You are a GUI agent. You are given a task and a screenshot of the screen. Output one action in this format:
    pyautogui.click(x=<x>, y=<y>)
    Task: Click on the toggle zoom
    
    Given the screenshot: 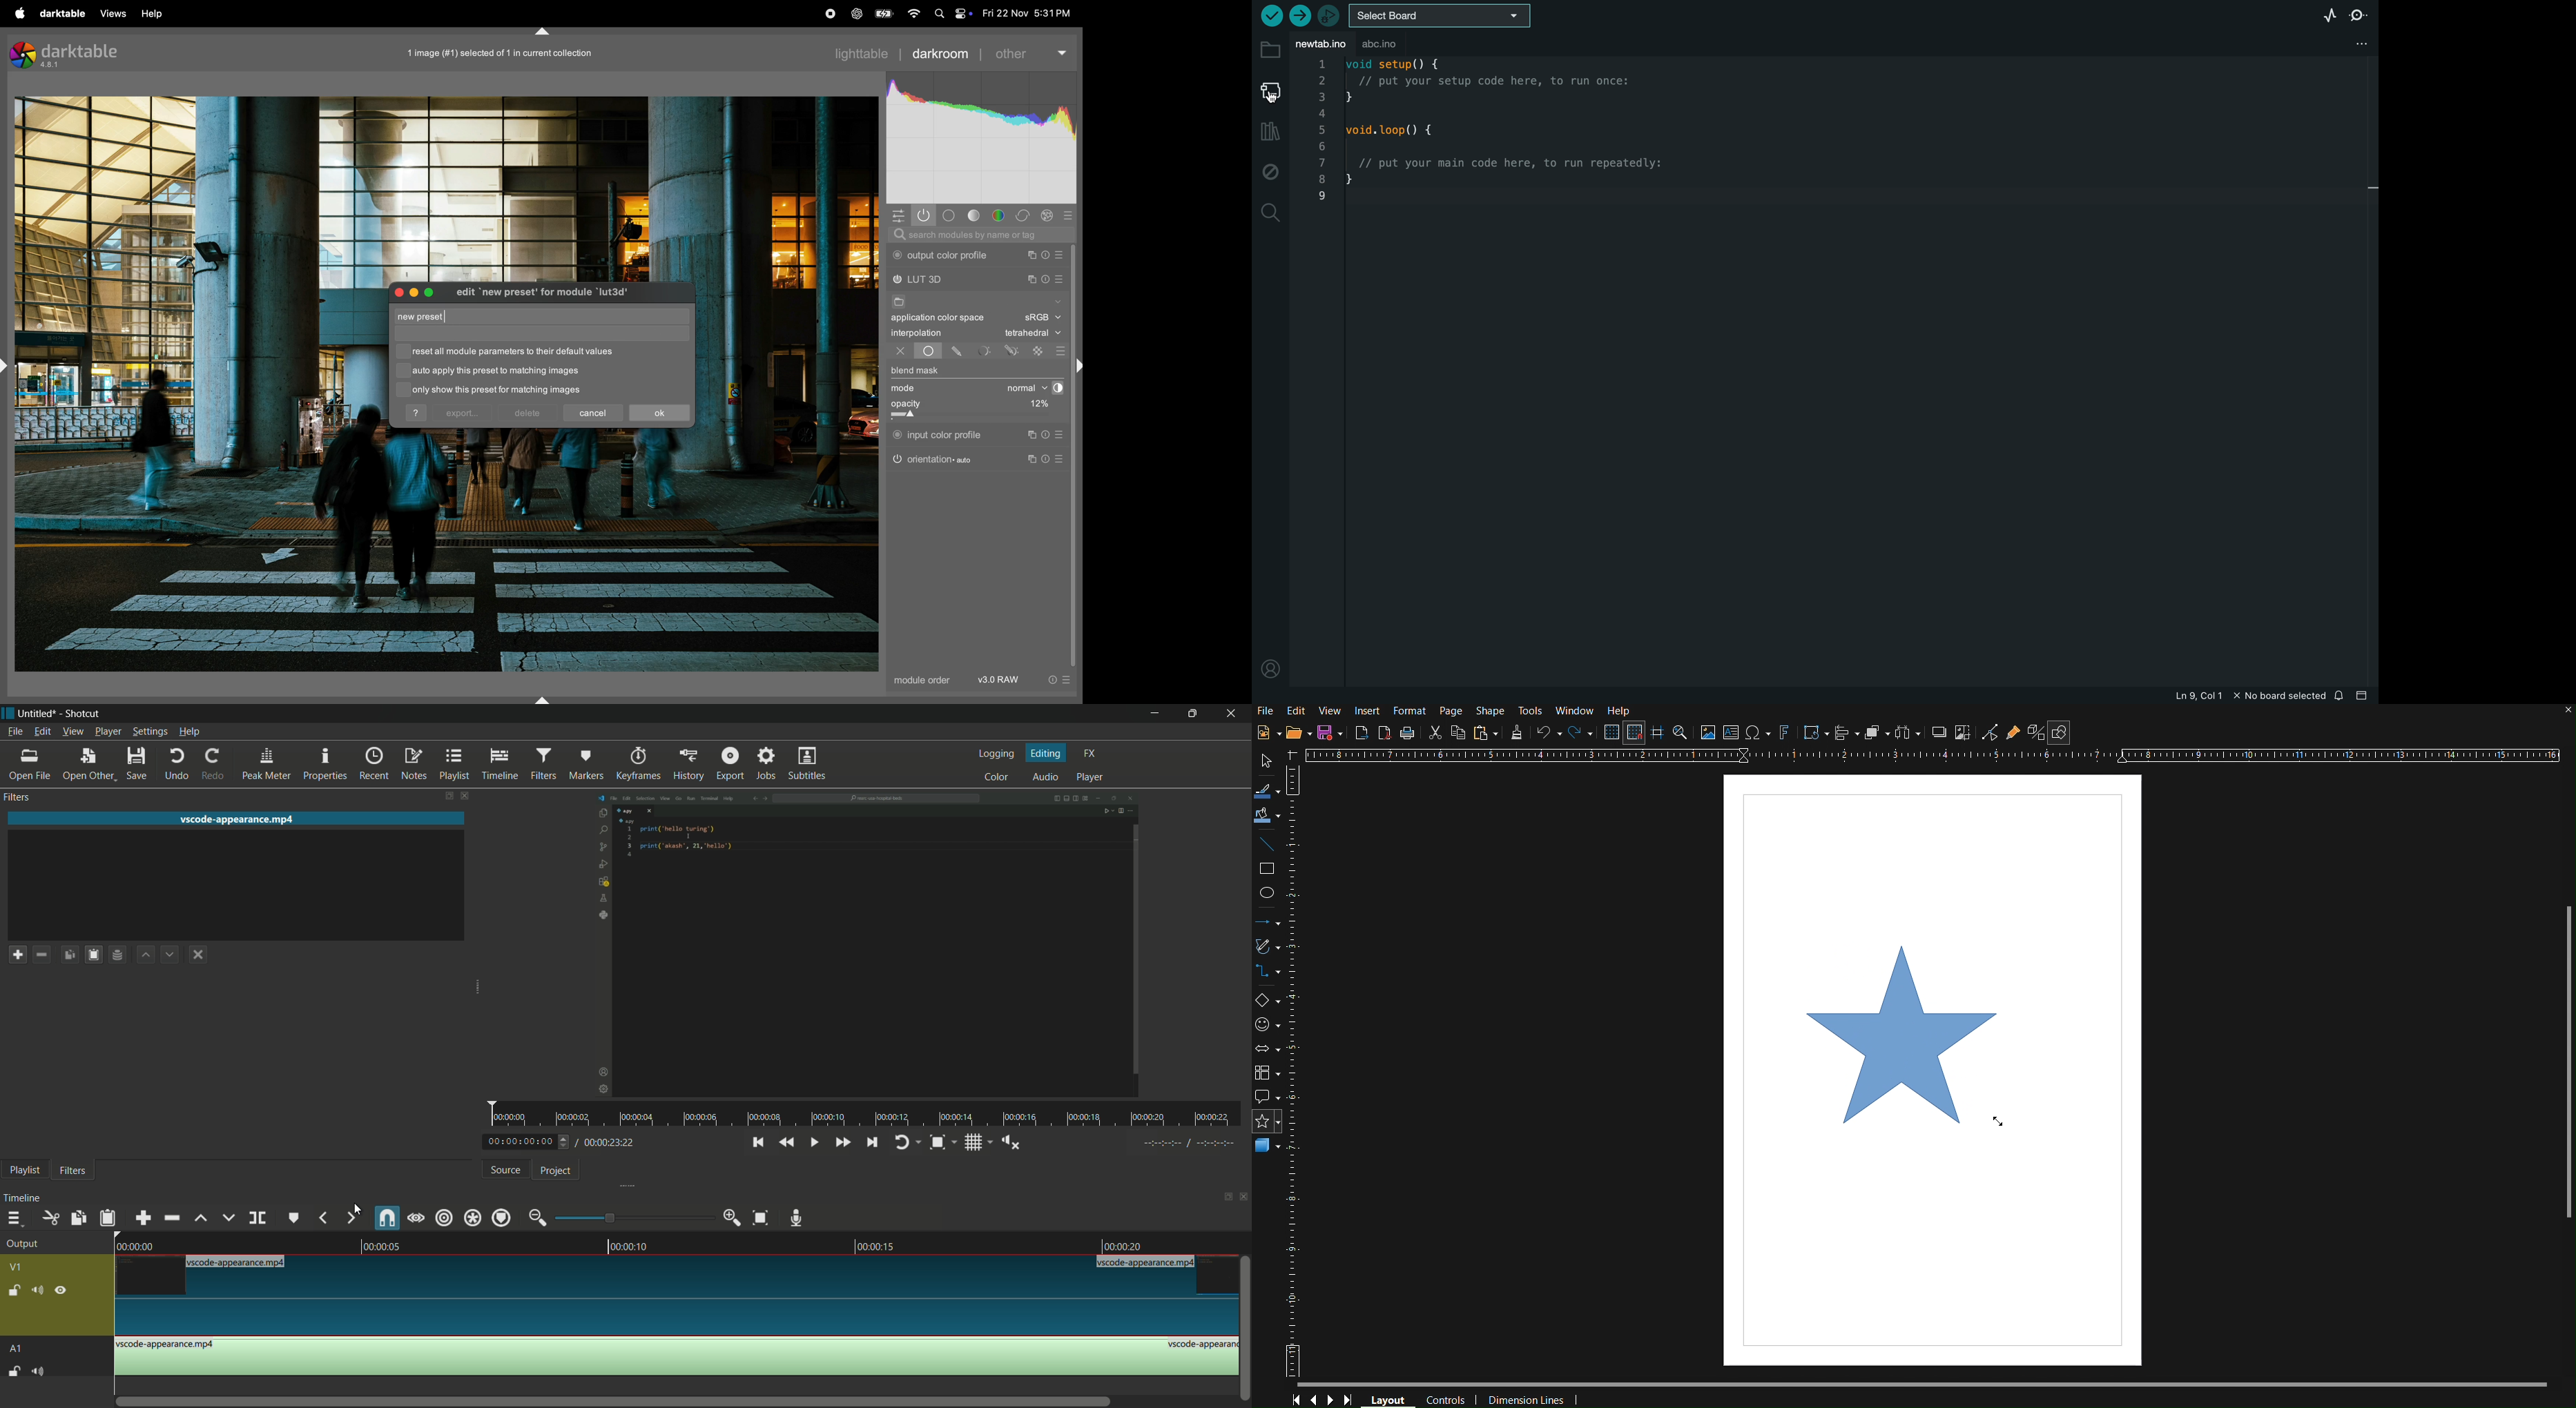 What is the action you would take?
    pyautogui.click(x=938, y=1142)
    